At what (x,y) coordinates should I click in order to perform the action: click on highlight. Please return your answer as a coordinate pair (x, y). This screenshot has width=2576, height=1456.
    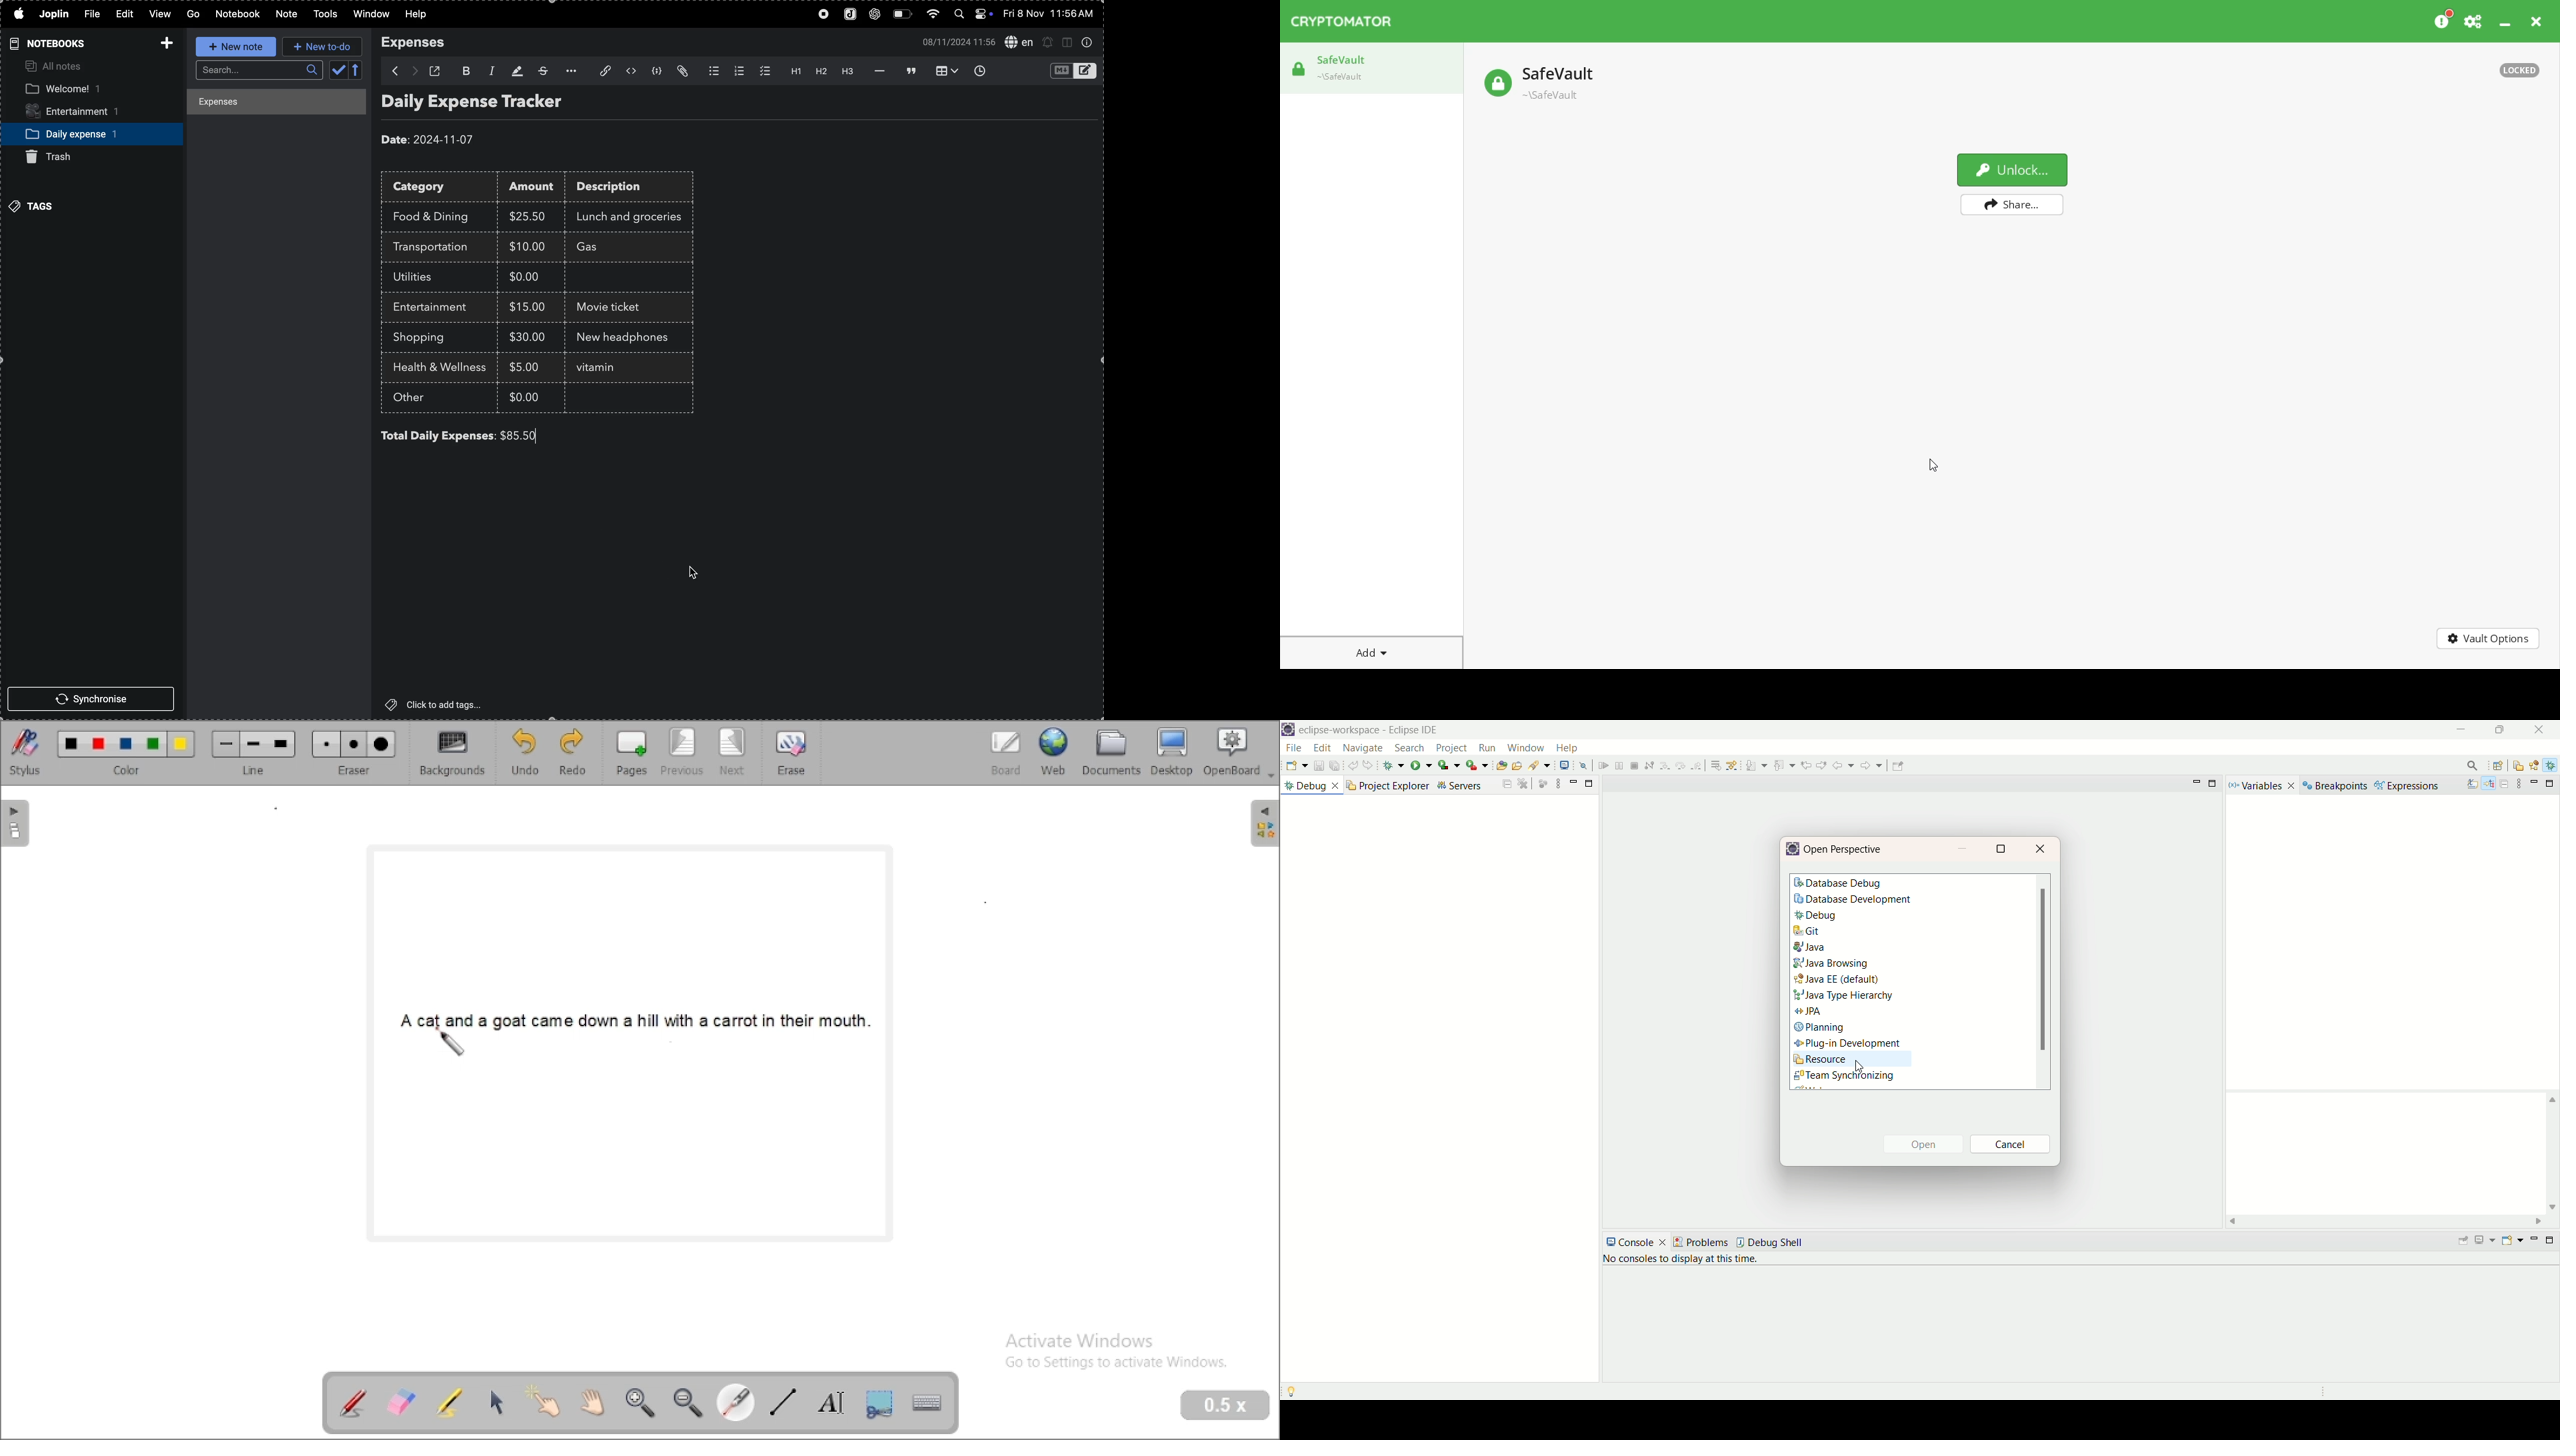
    Looking at the image, I should click on (515, 70).